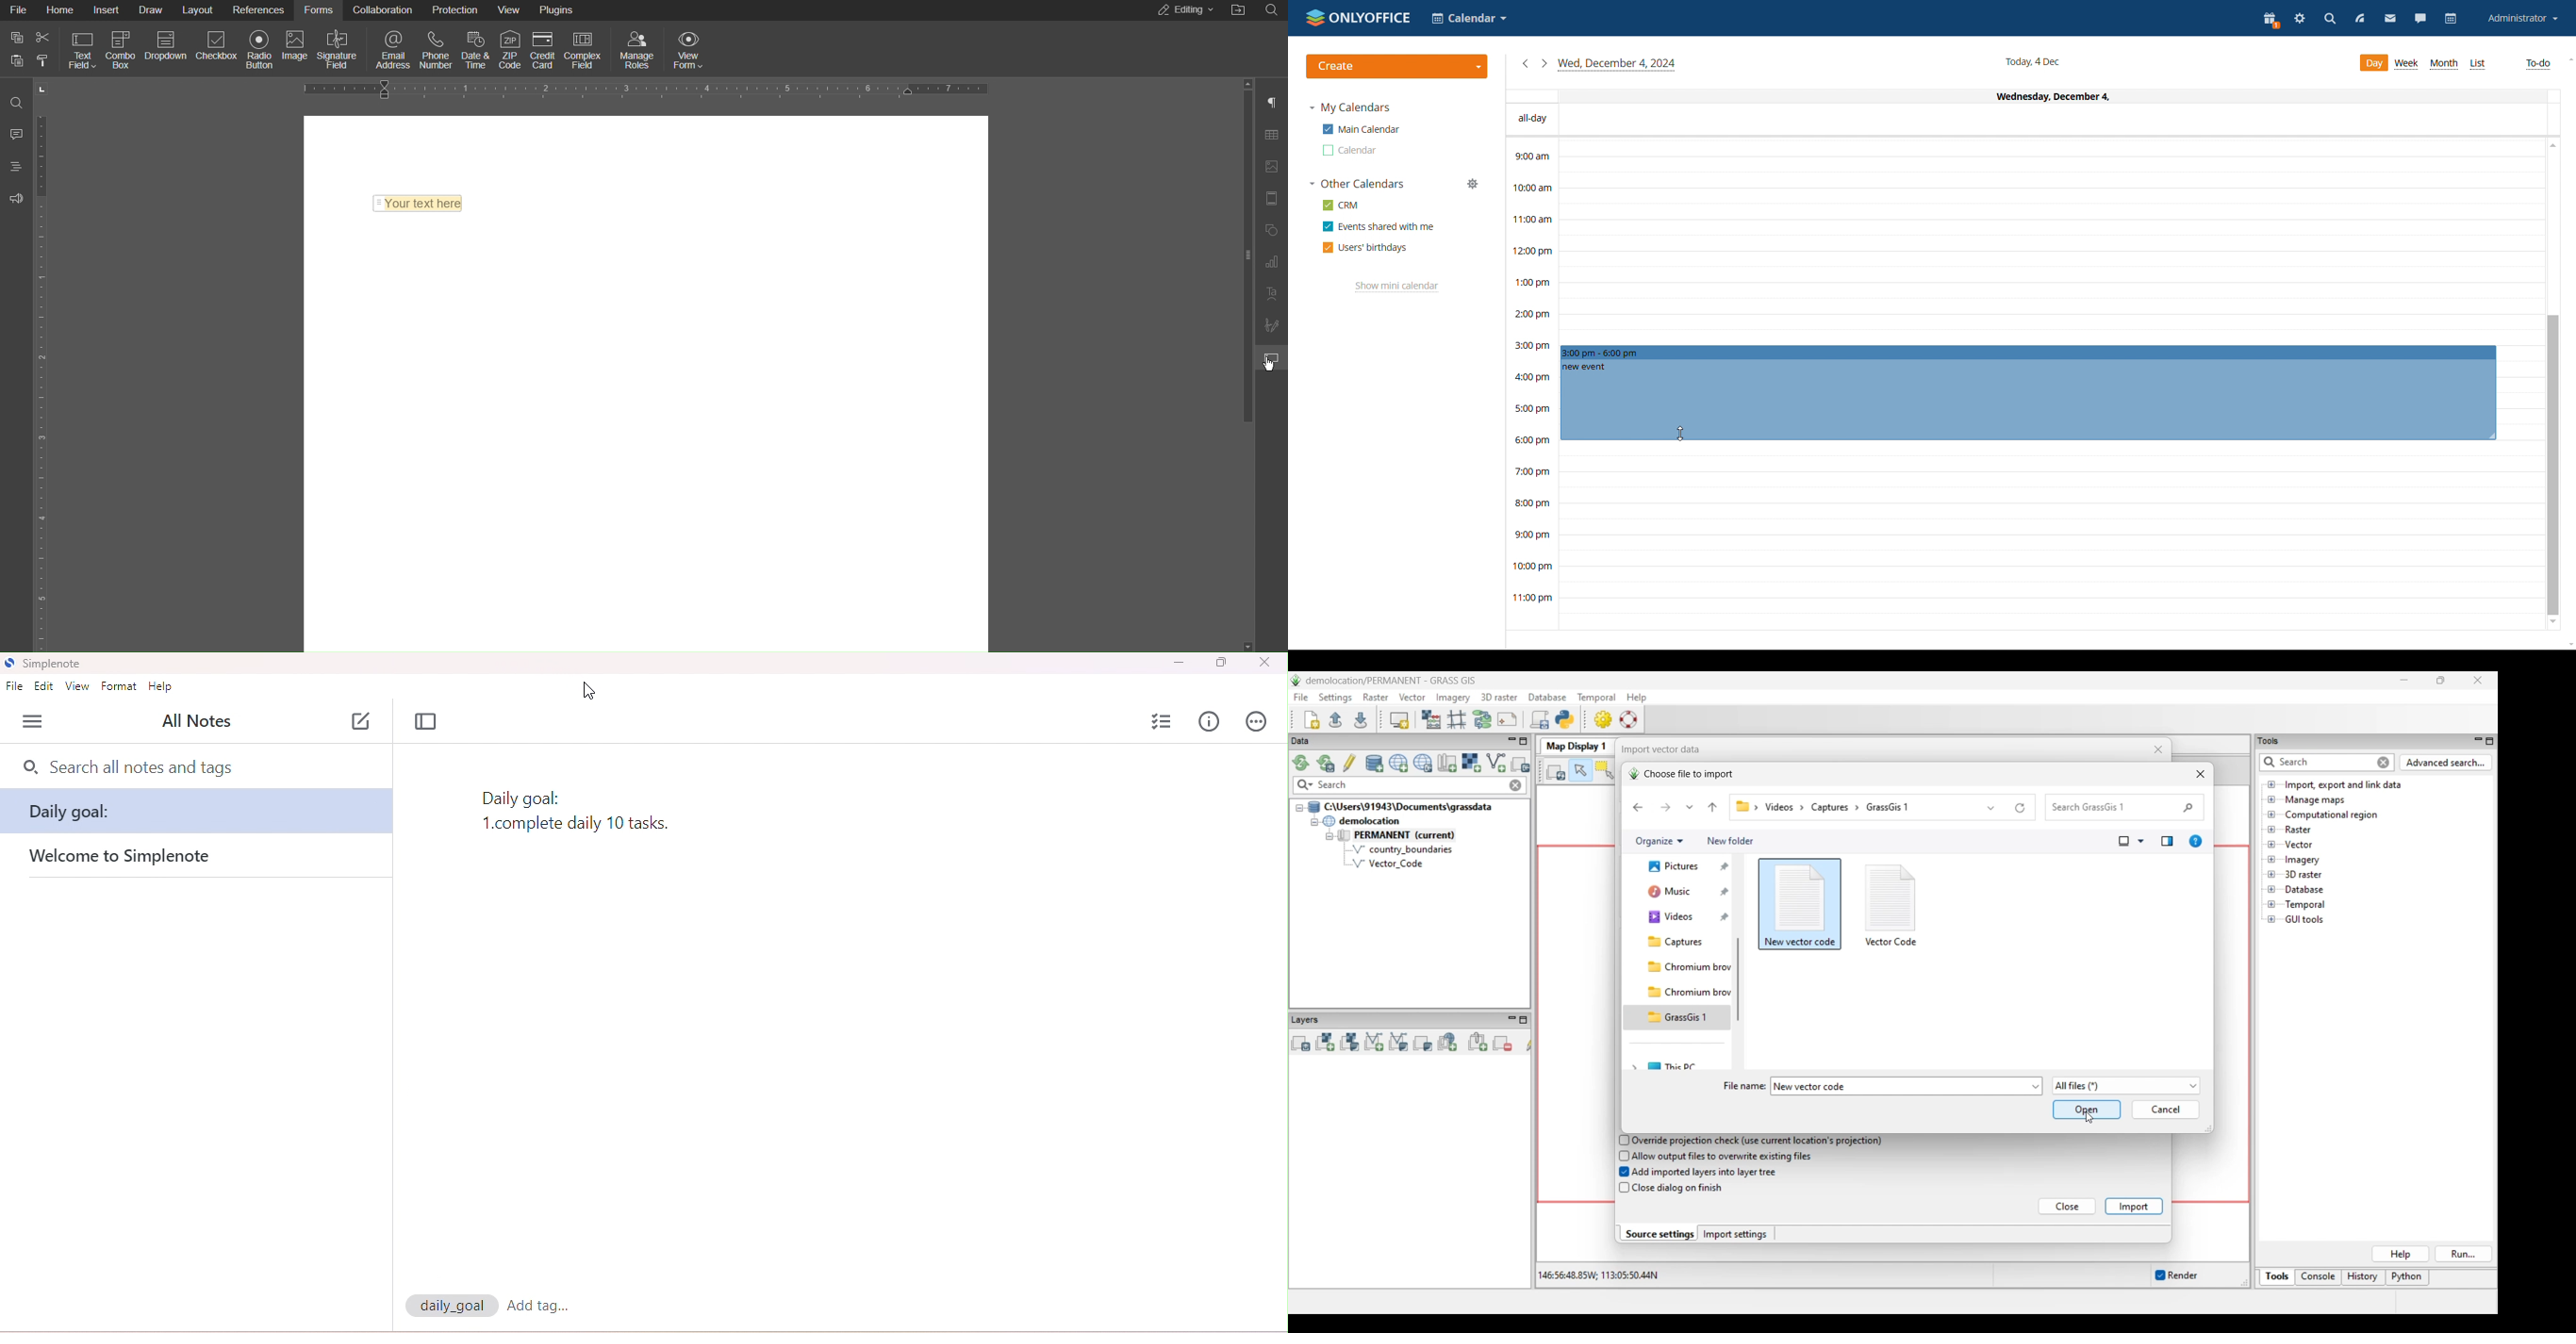  Describe the element at coordinates (2421, 18) in the screenshot. I see `chat` at that location.